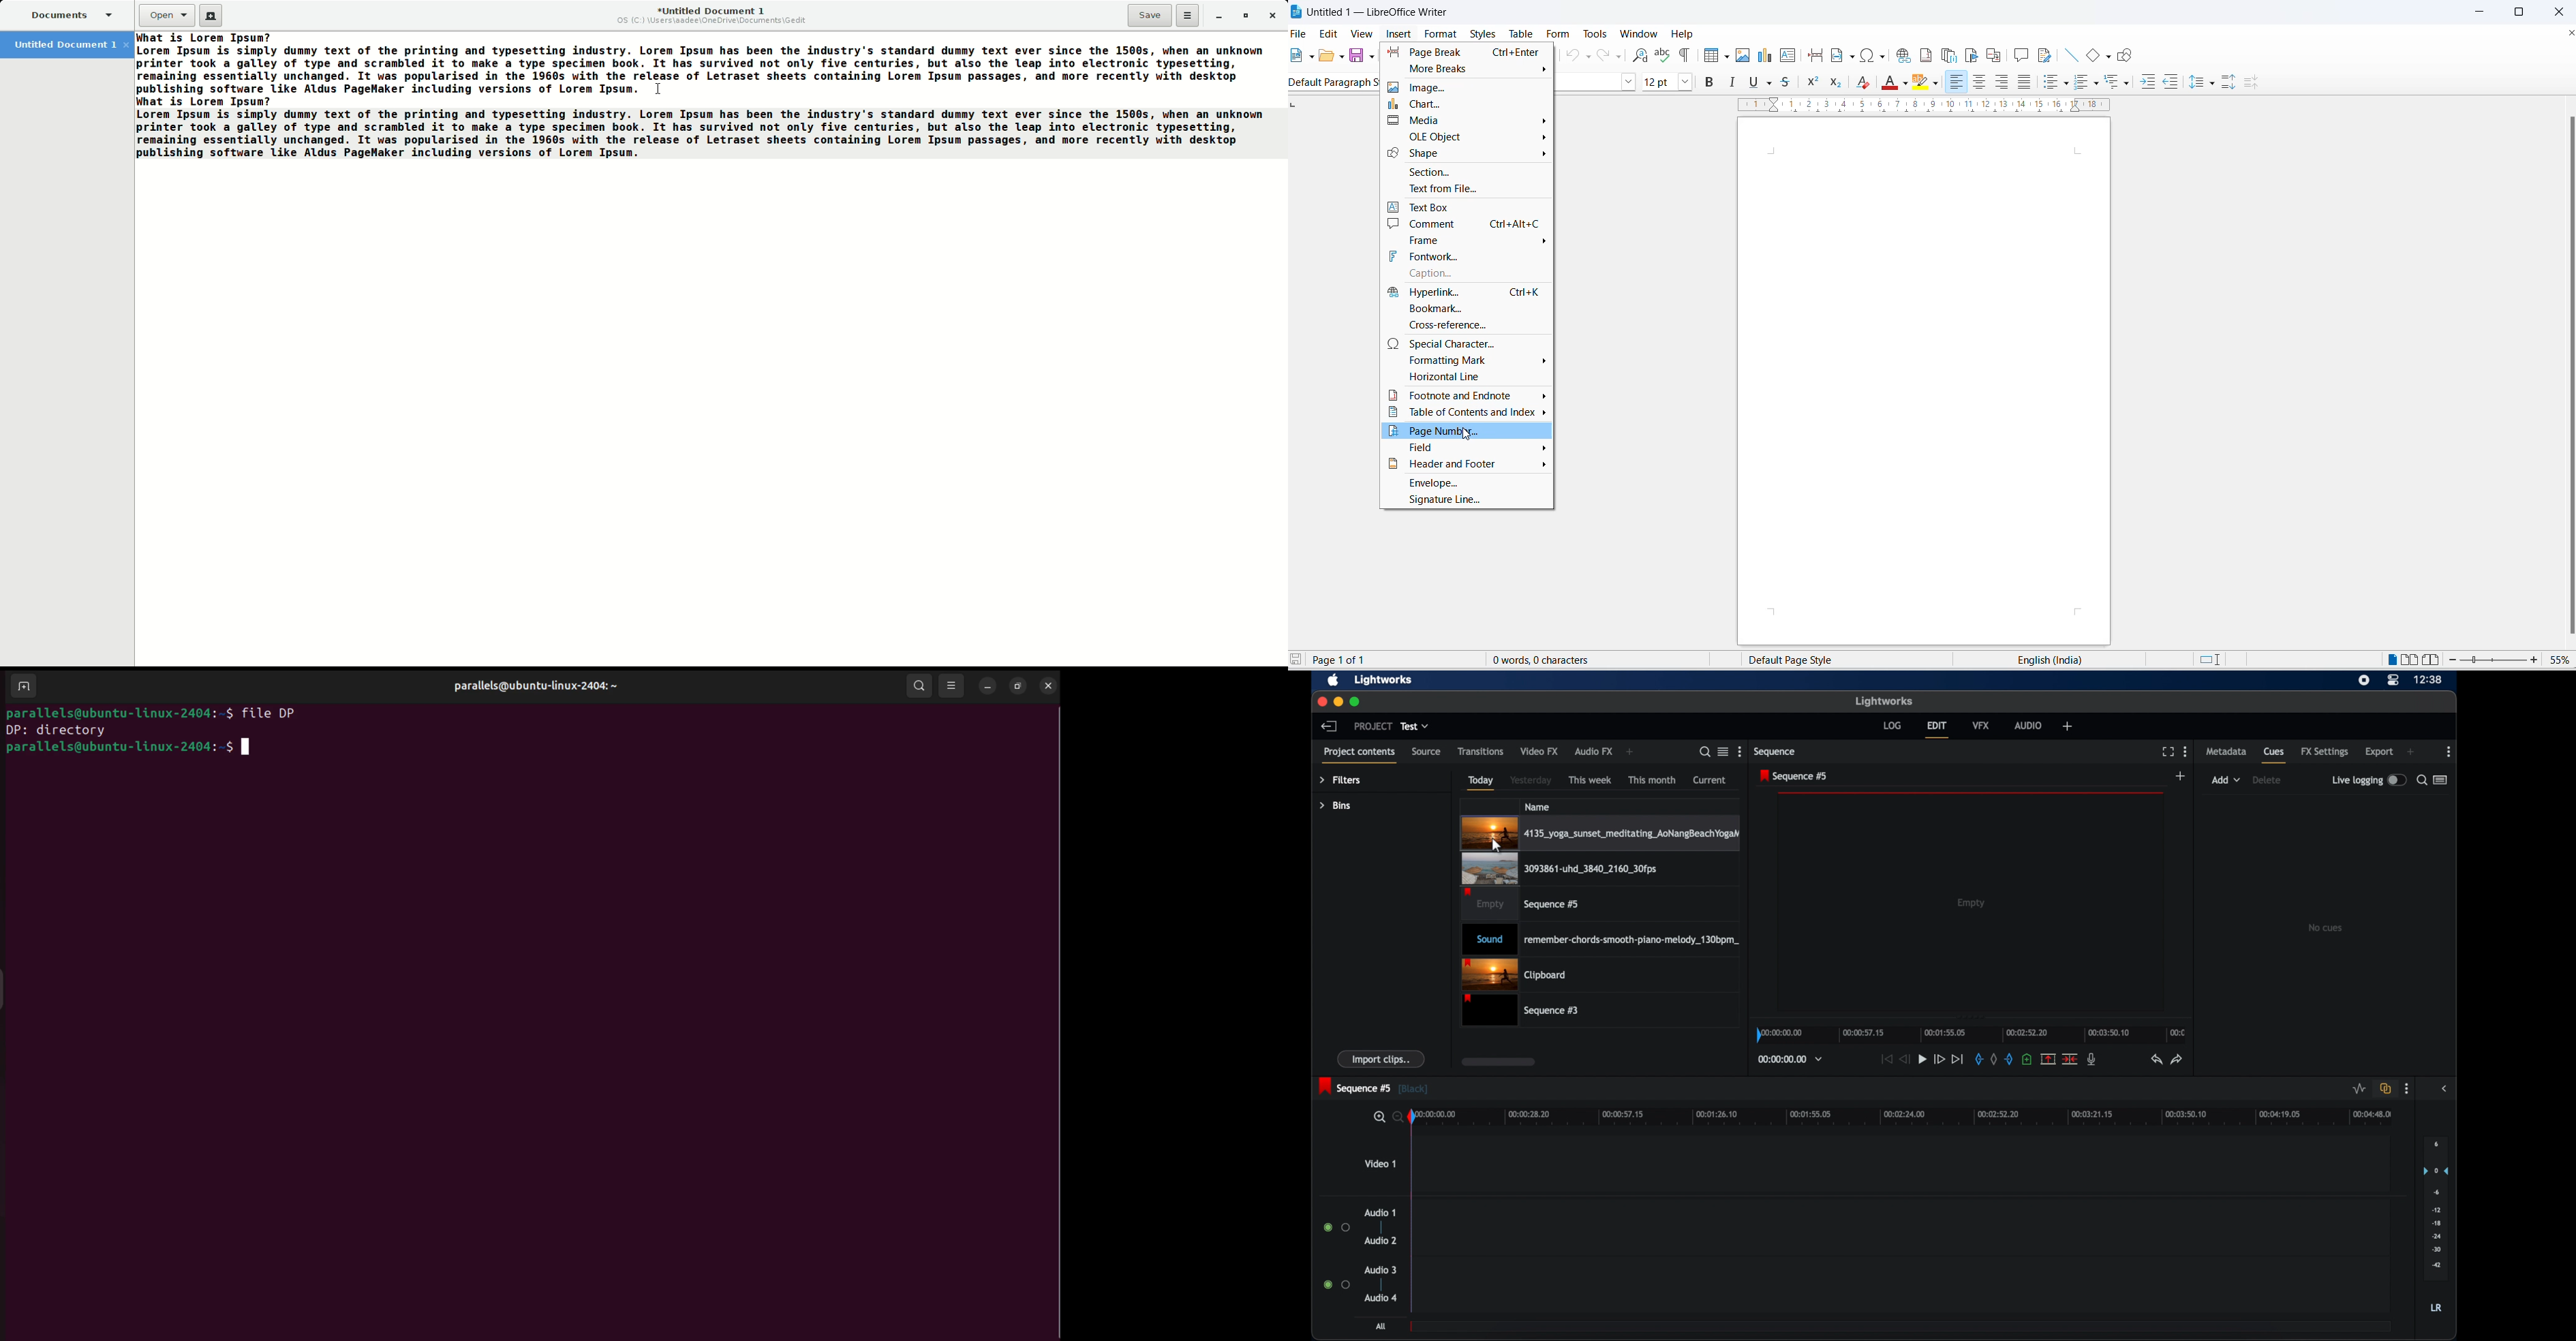 The image size is (2576, 1344). What do you see at coordinates (1740, 752) in the screenshot?
I see `more options` at bounding box center [1740, 752].